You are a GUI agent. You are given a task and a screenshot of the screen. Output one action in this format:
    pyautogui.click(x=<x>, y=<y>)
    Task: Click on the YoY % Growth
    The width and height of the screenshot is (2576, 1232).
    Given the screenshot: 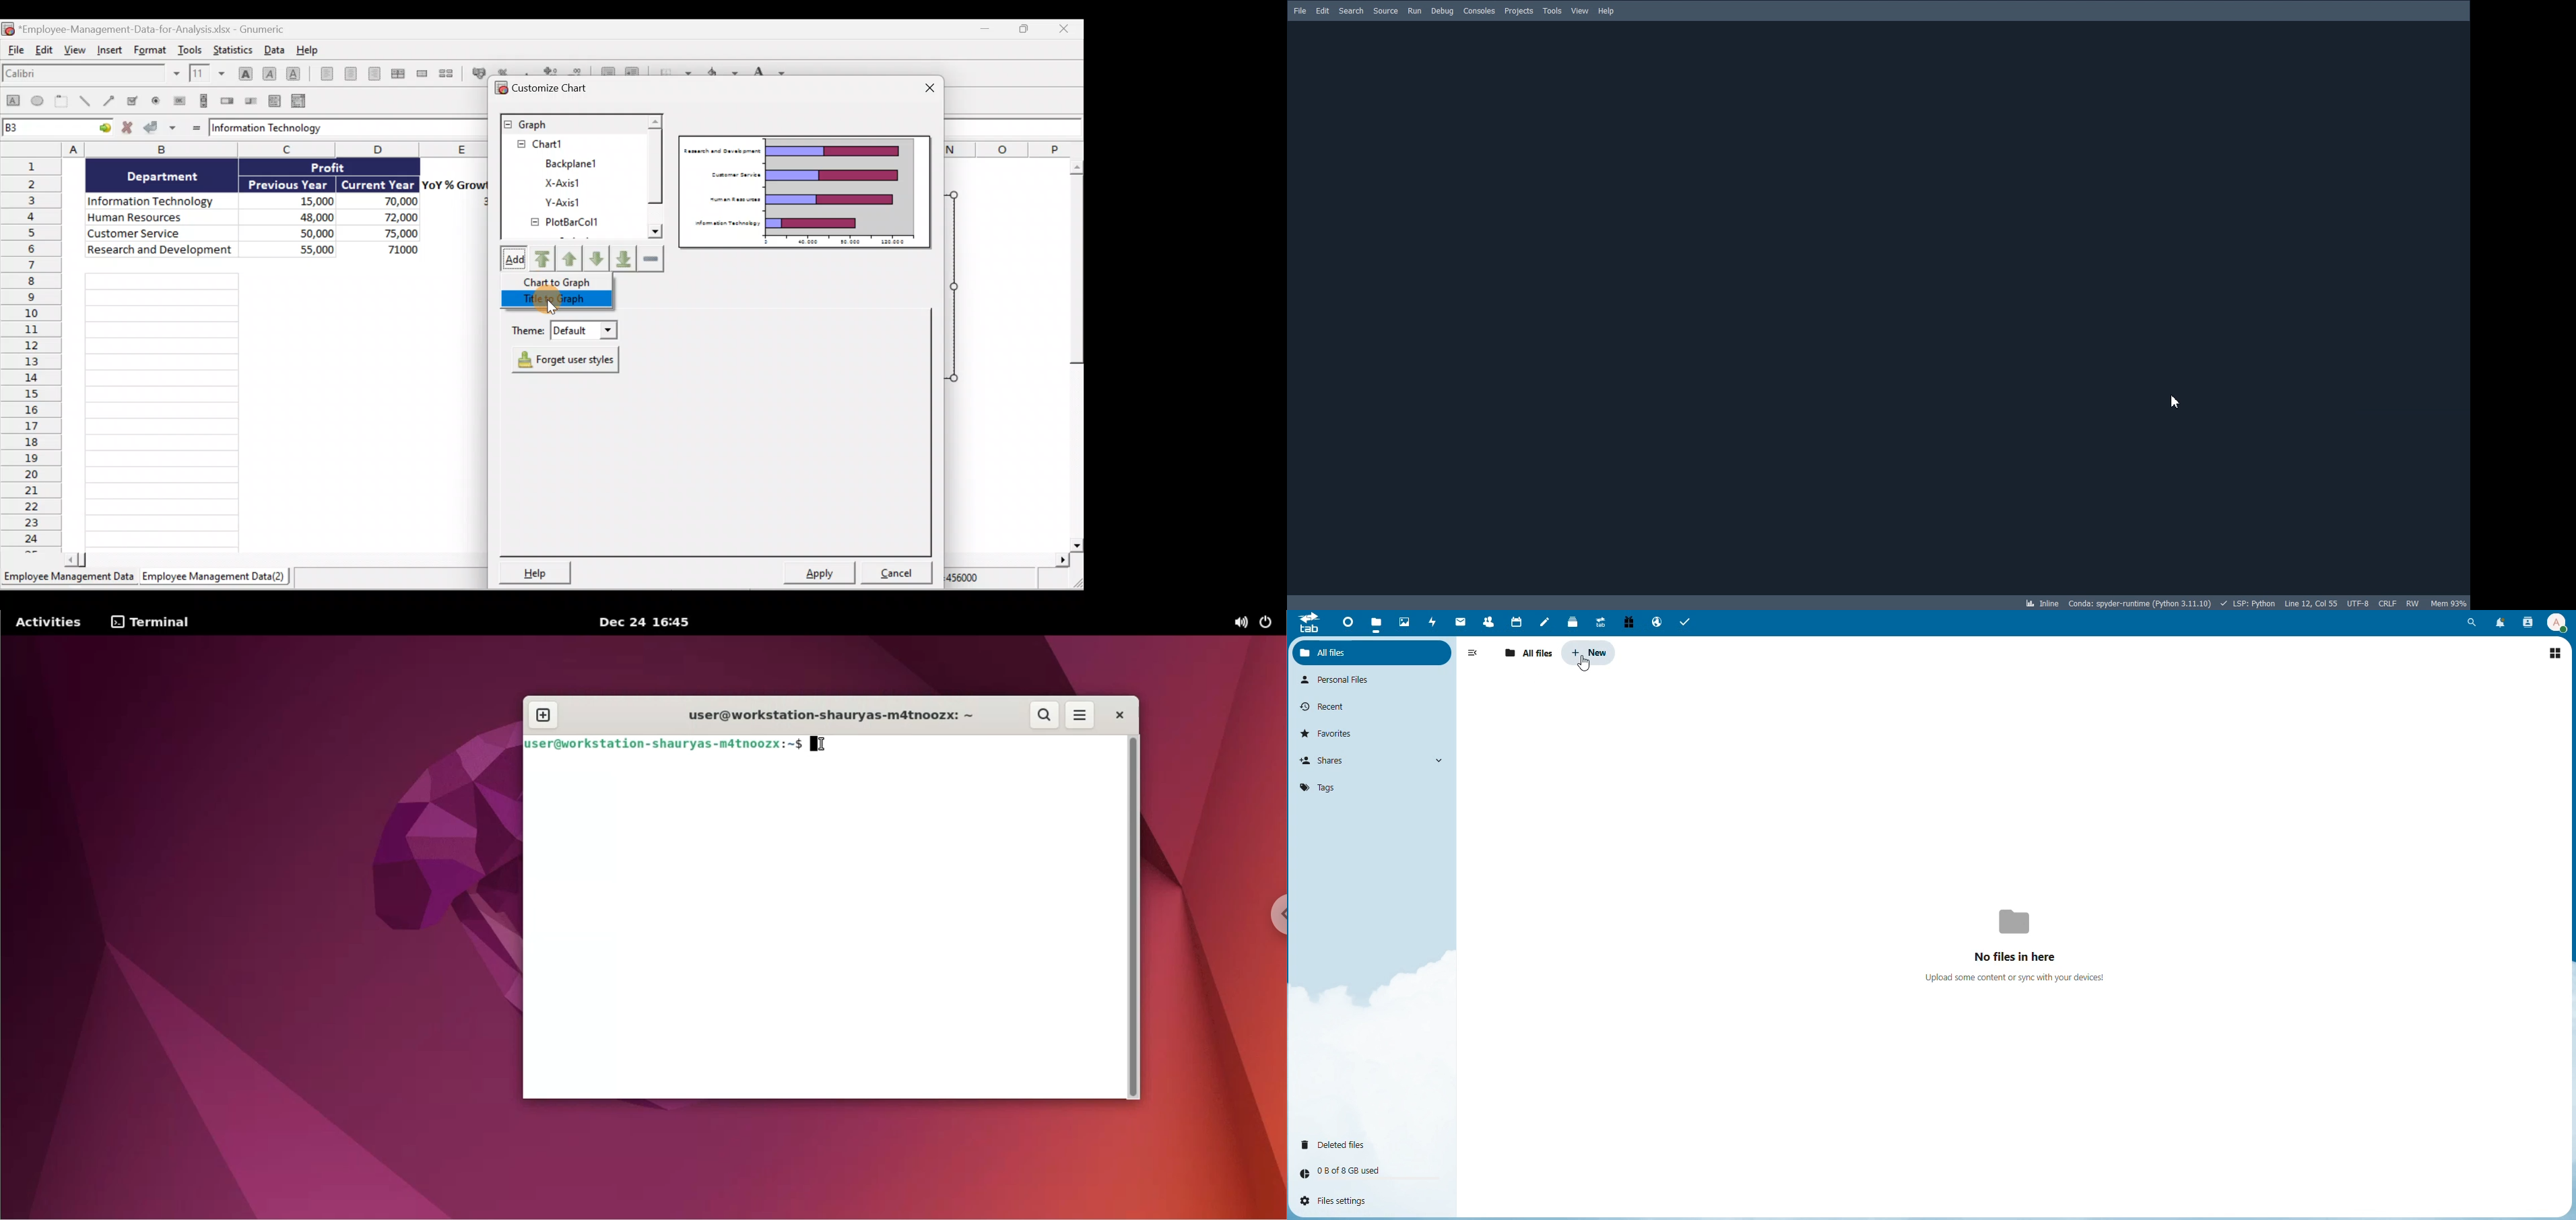 What is the action you would take?
    pyautogui.click(x=455, y=184)
    